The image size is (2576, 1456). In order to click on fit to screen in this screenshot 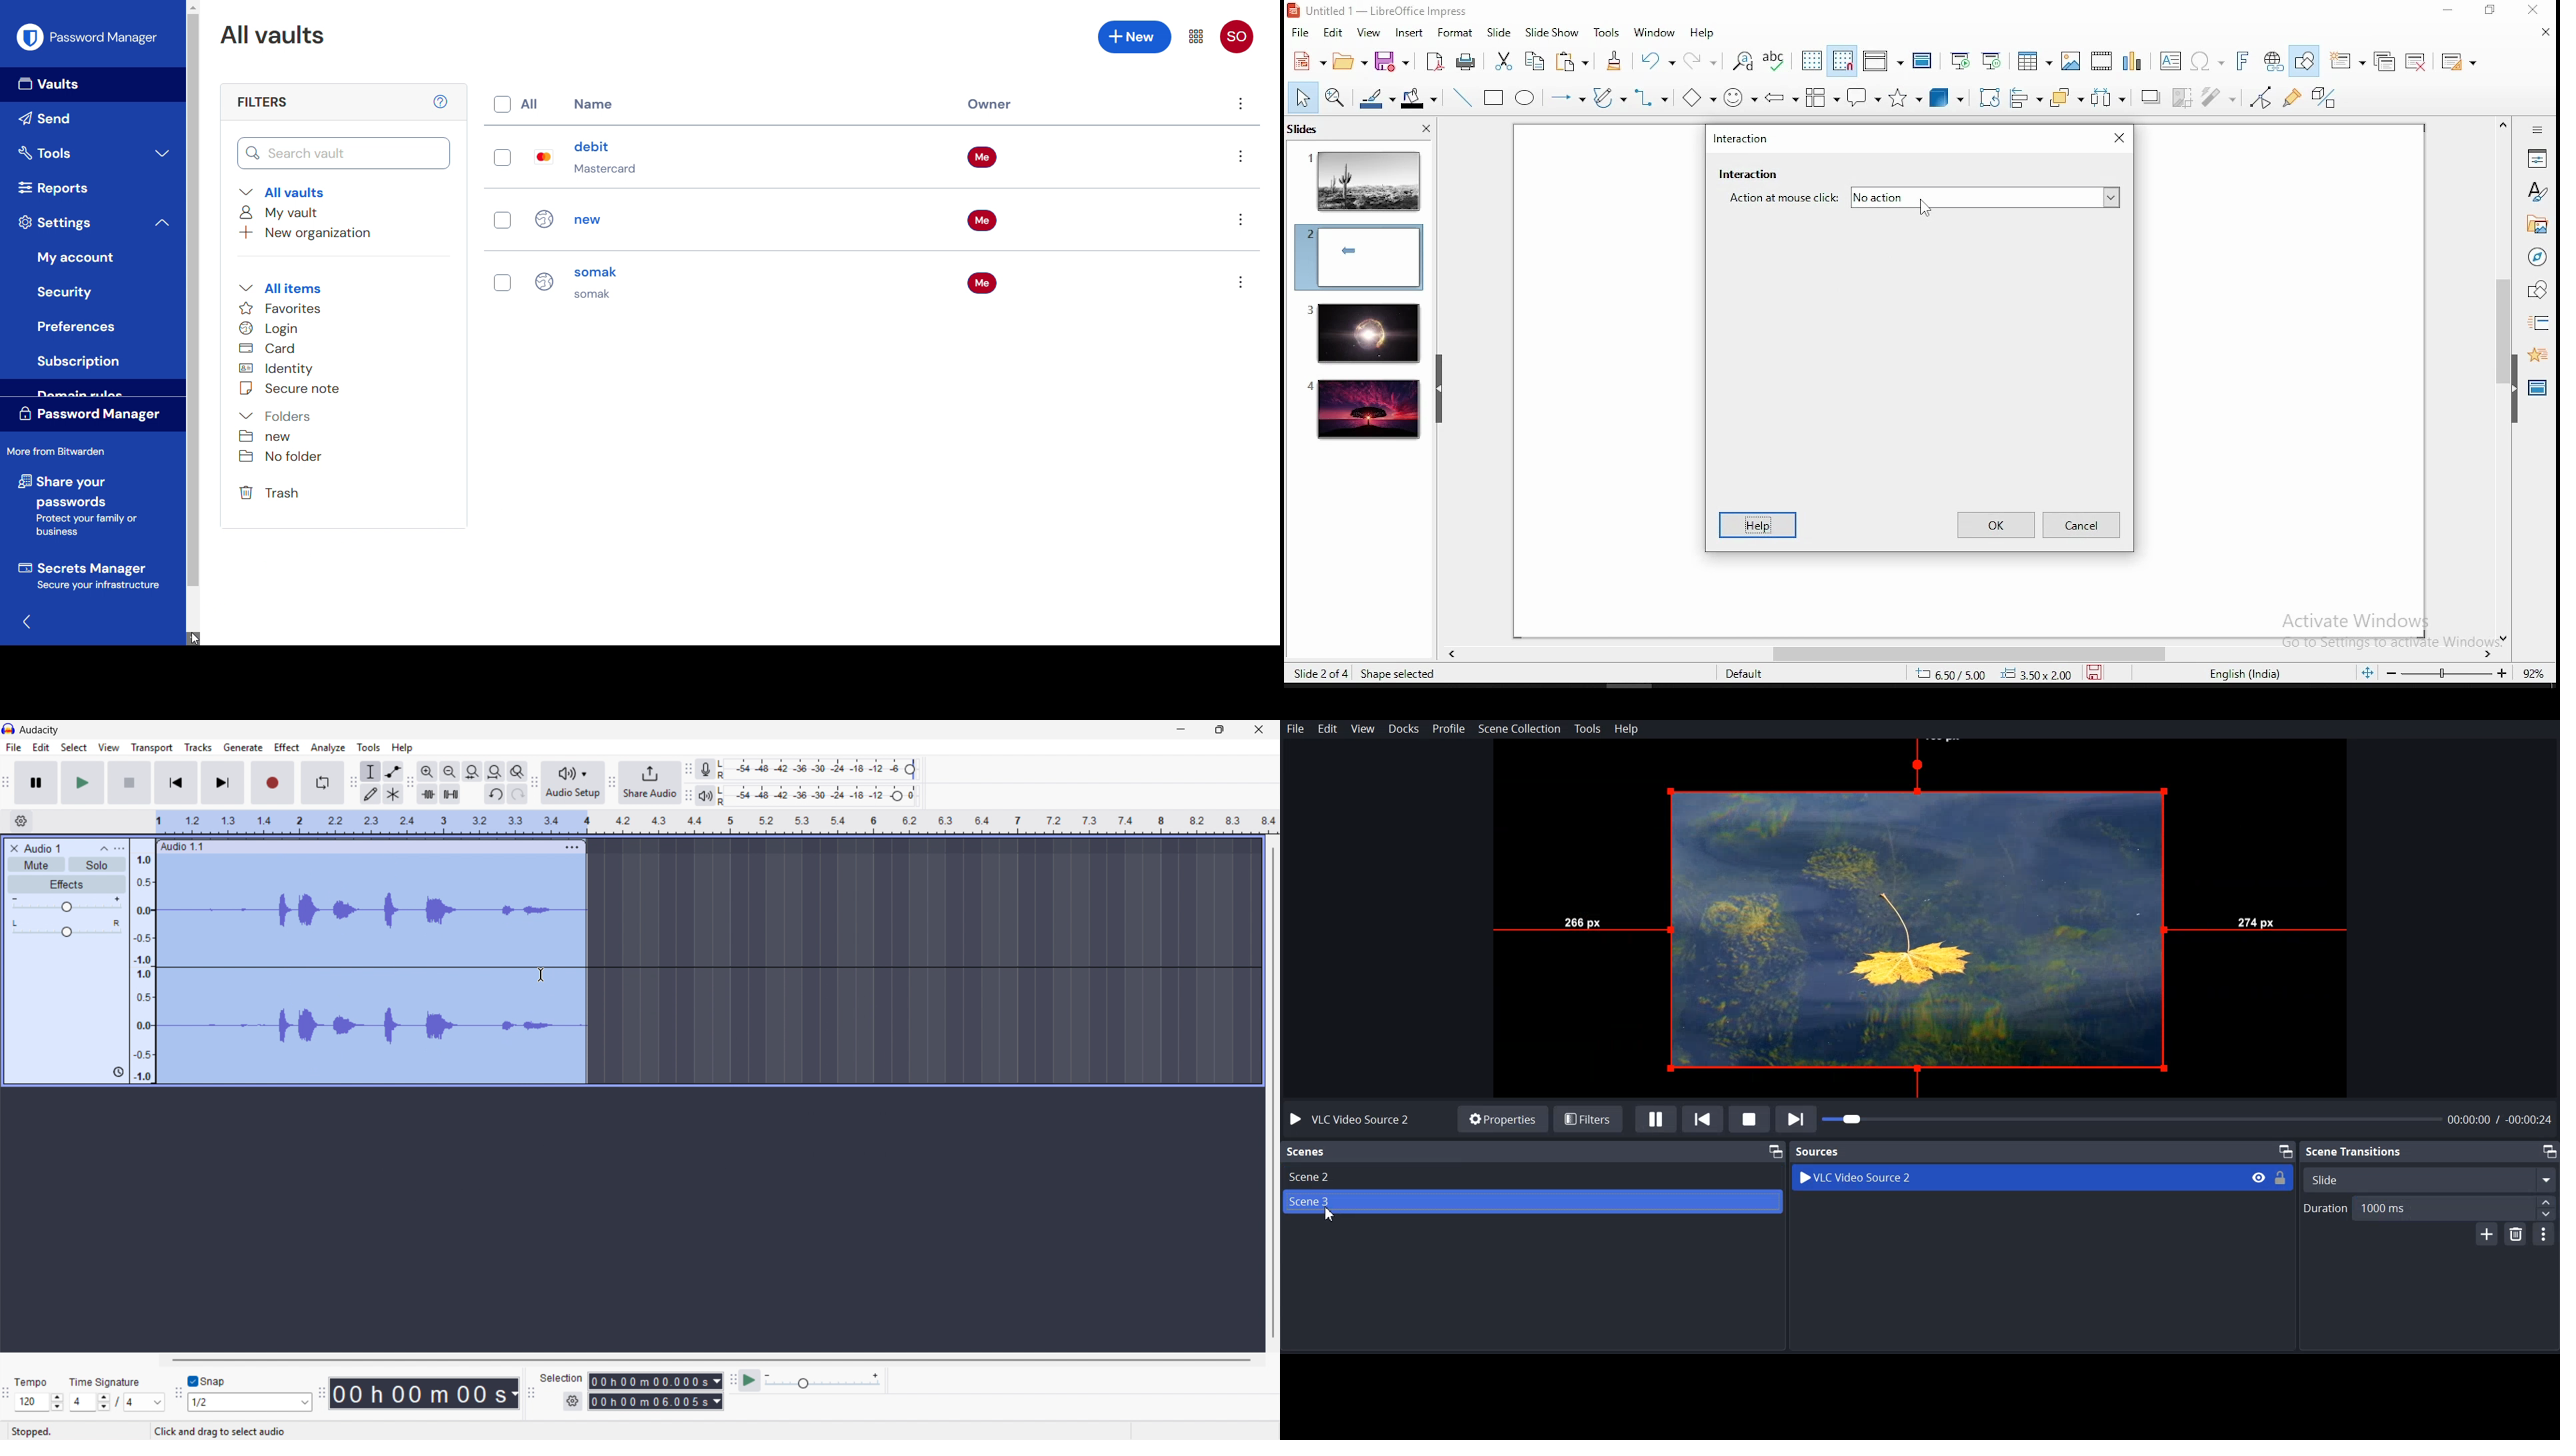, I will do `click(2367, 674)`.